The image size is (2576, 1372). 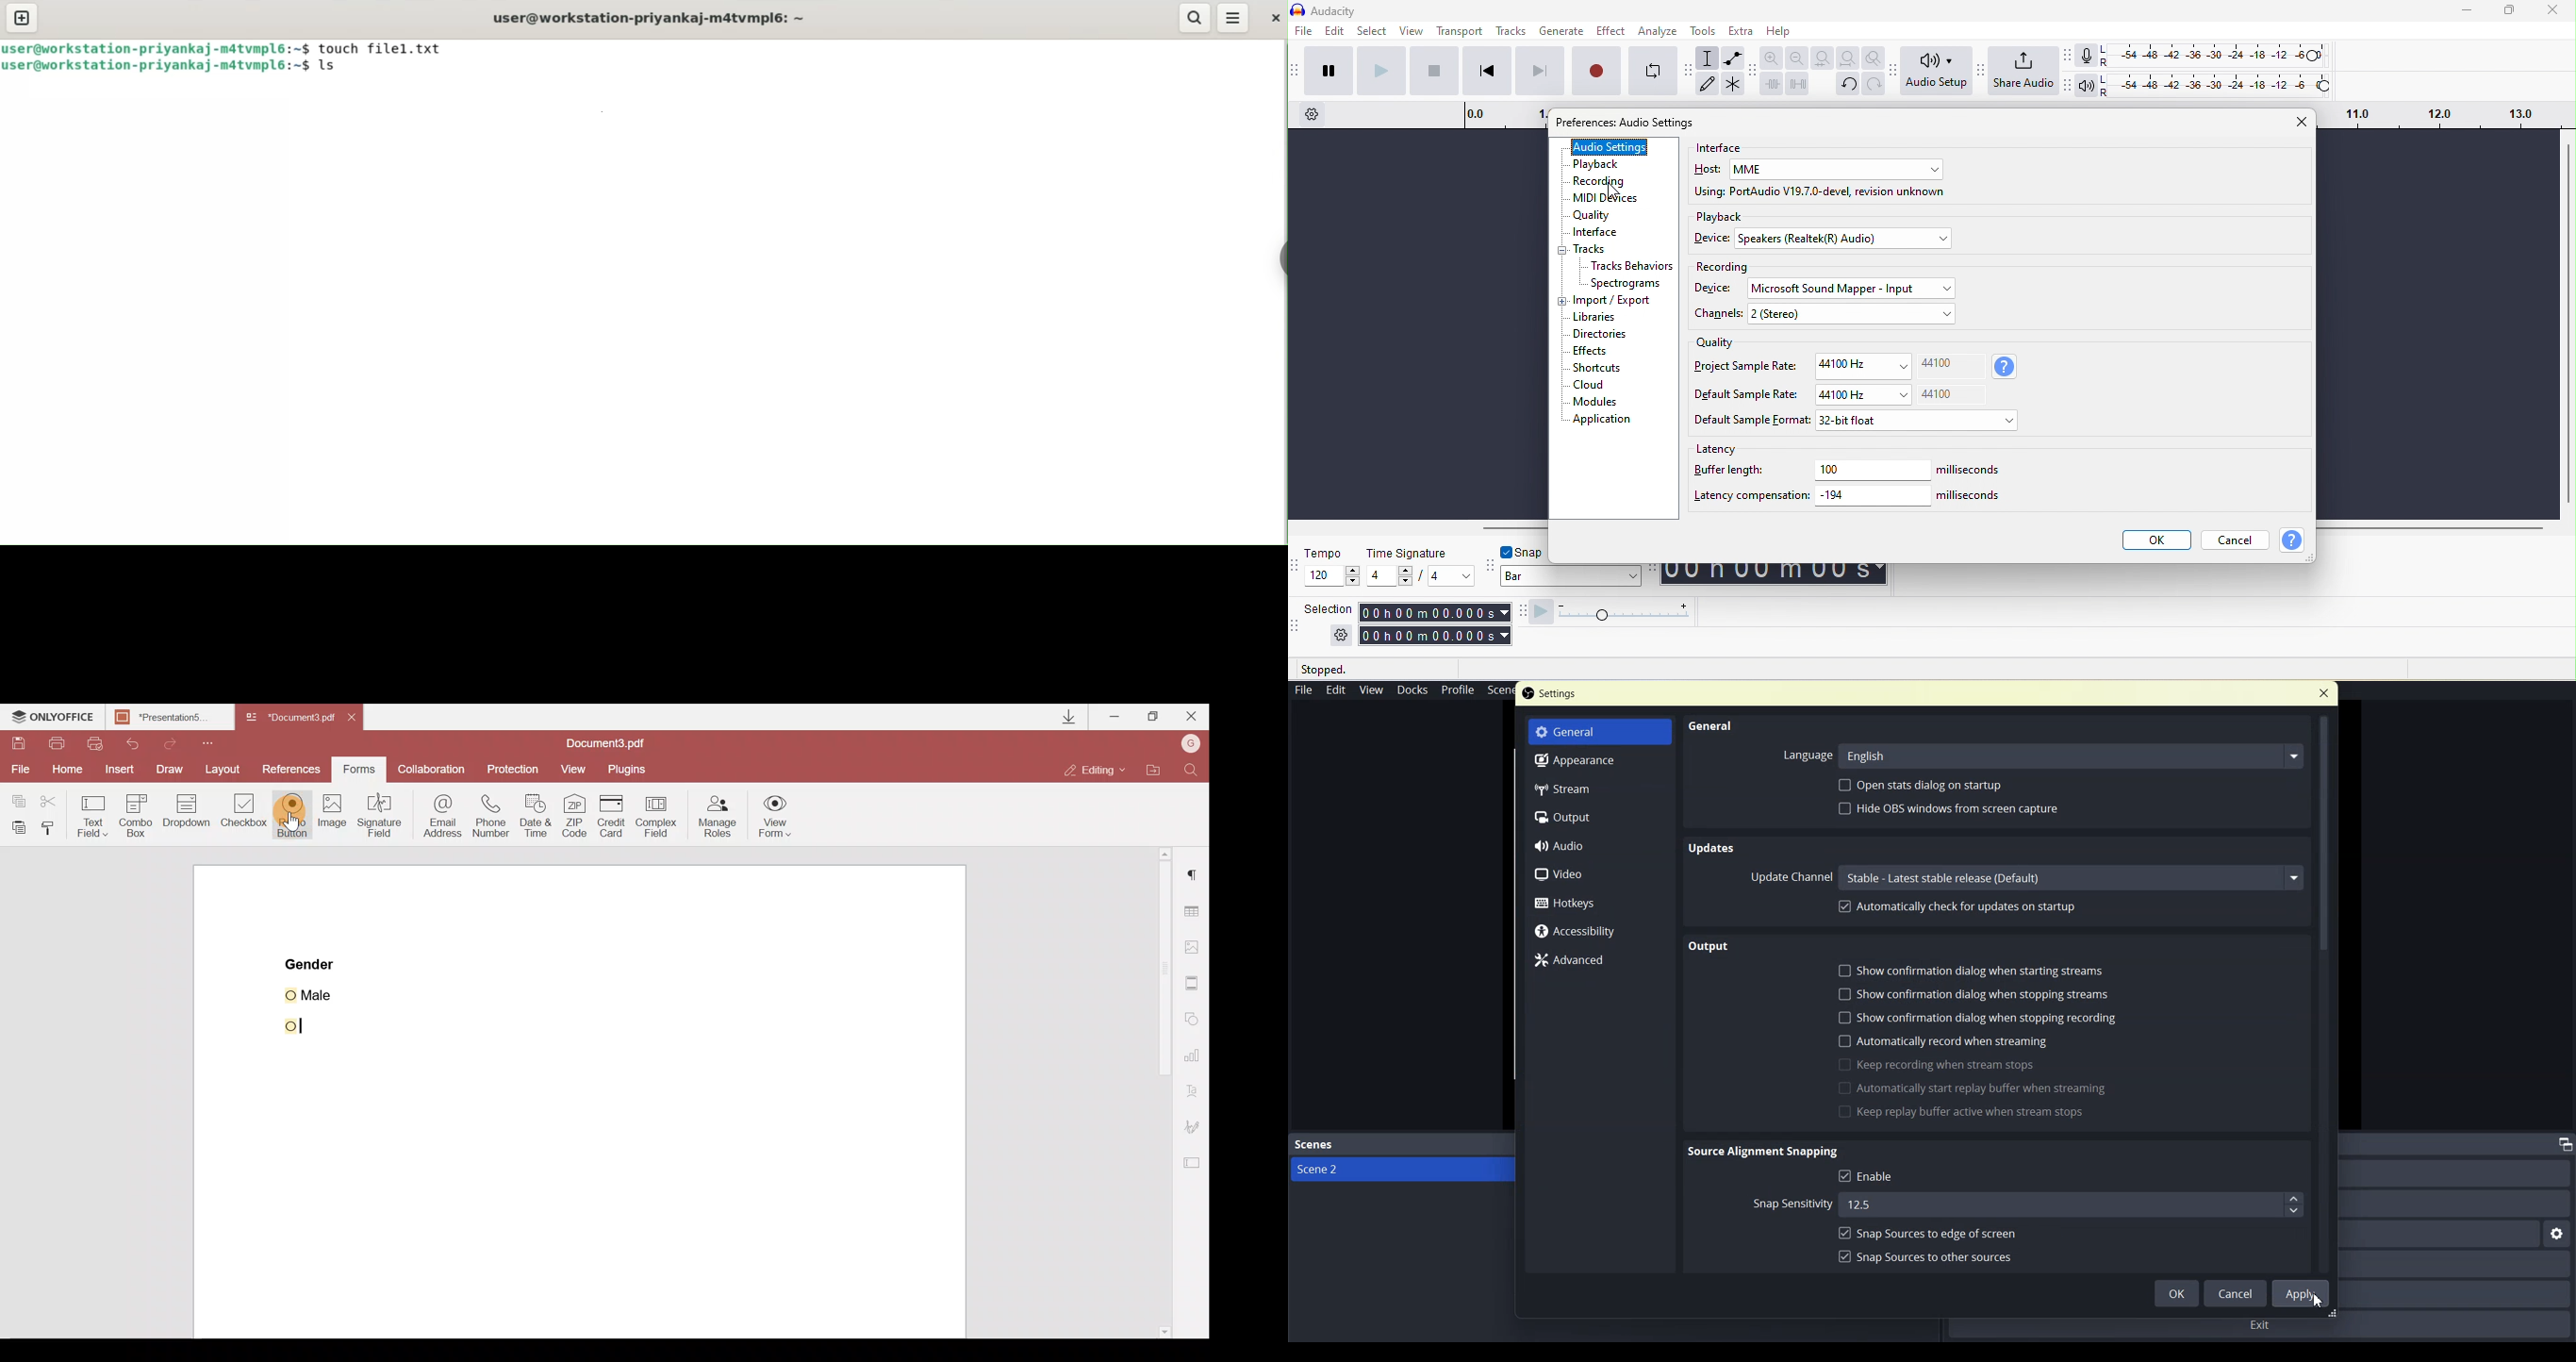 What do you see at coordinates (1806, 753) in the screenshot?
I see `Language` at bounding box center [1806, 753].